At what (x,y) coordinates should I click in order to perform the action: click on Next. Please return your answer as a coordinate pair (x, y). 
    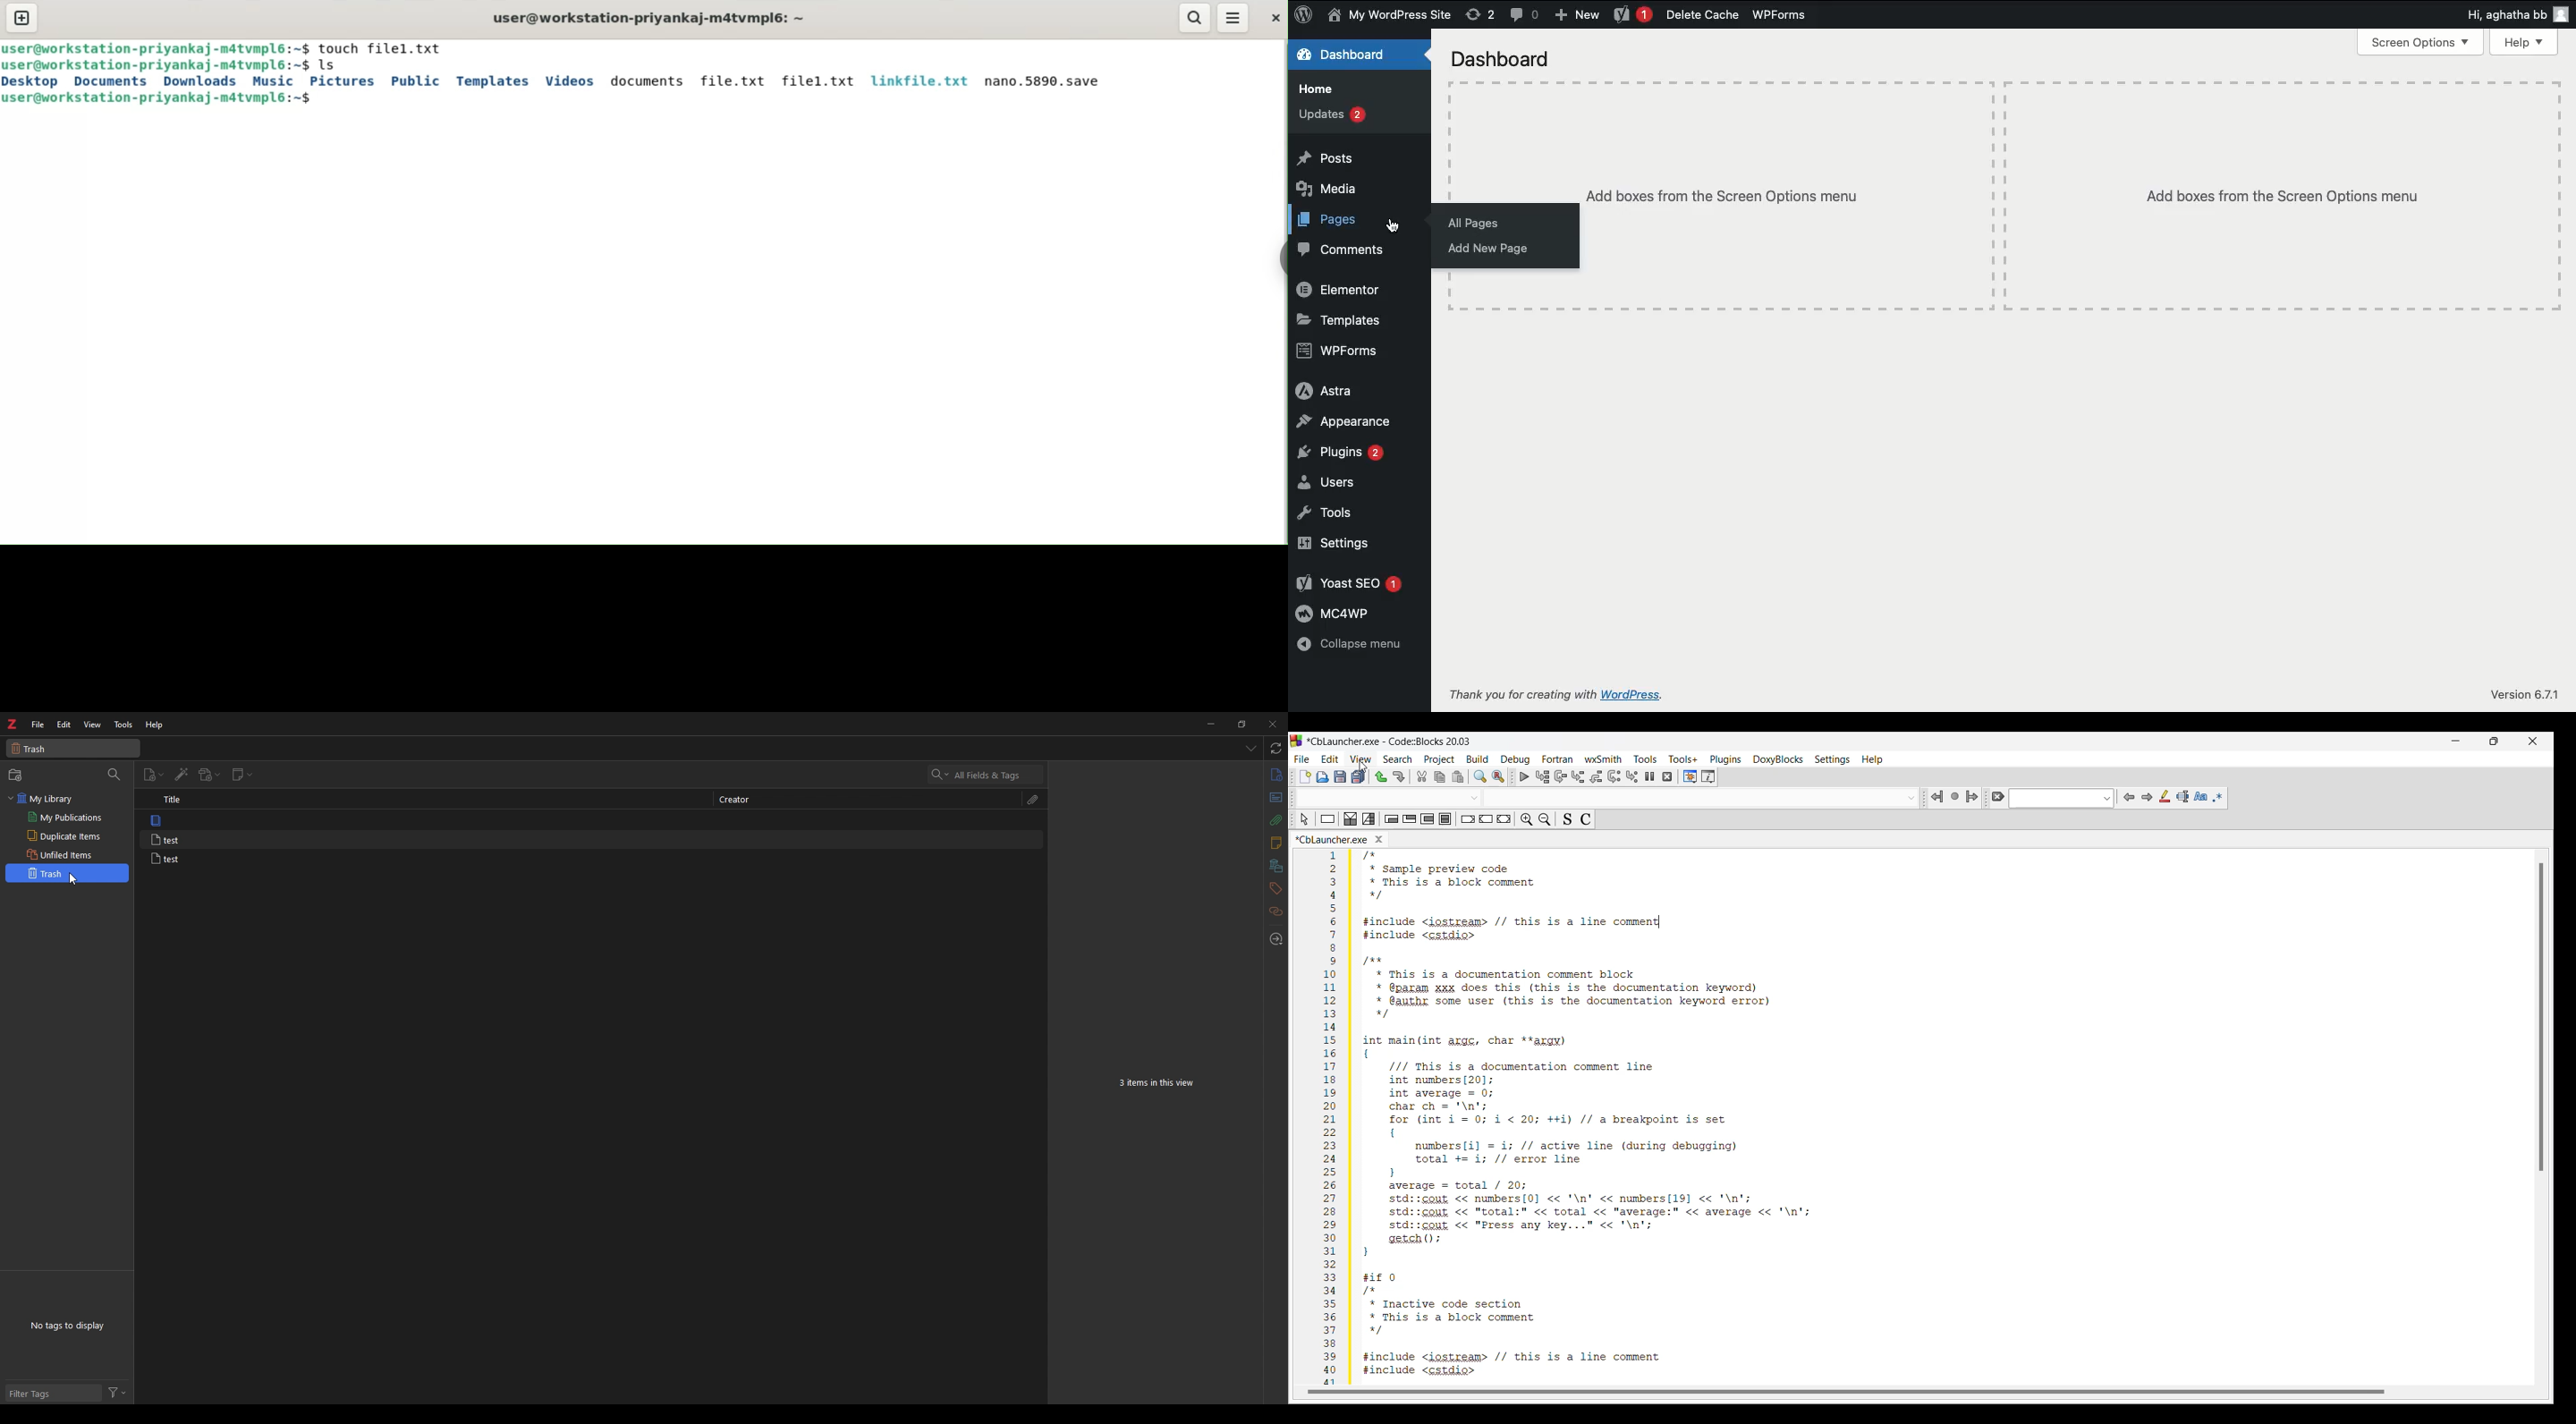
    Looking at the image, I should click on (2147, 797).